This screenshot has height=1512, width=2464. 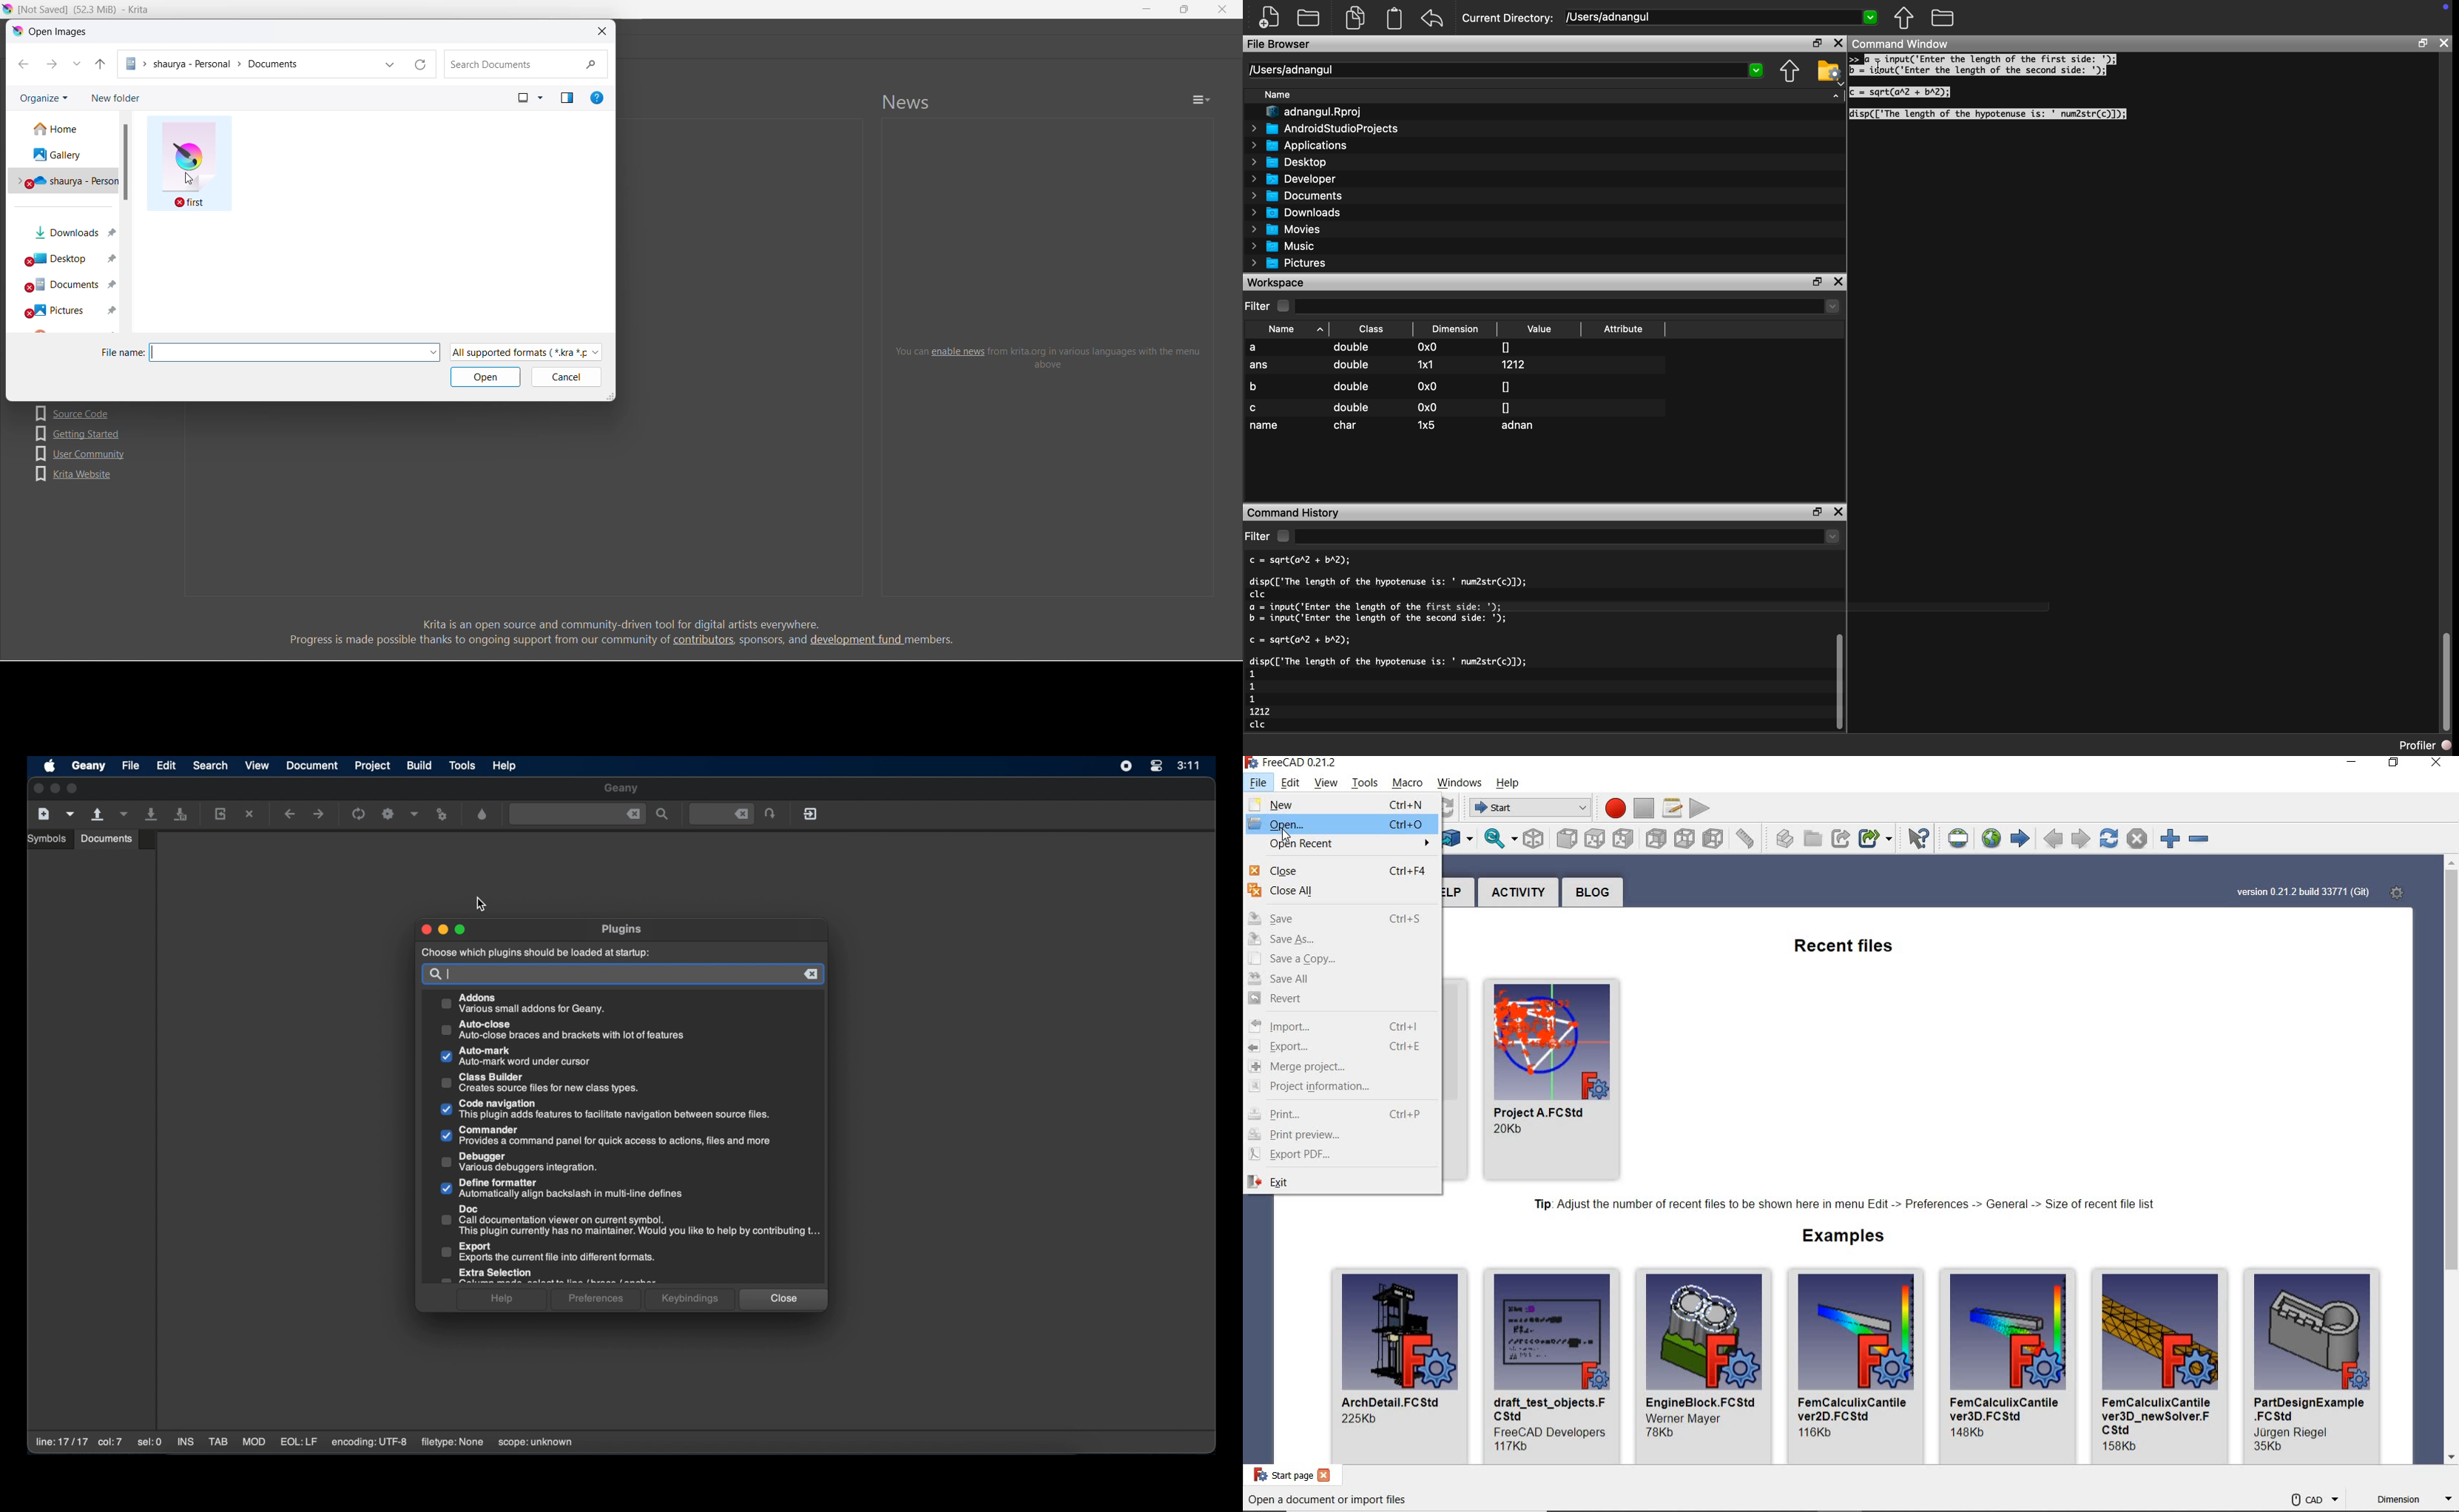 What do you see at coordinates (506, 766) in the screenshot?
I see `help` at bounding box center [506, 766].